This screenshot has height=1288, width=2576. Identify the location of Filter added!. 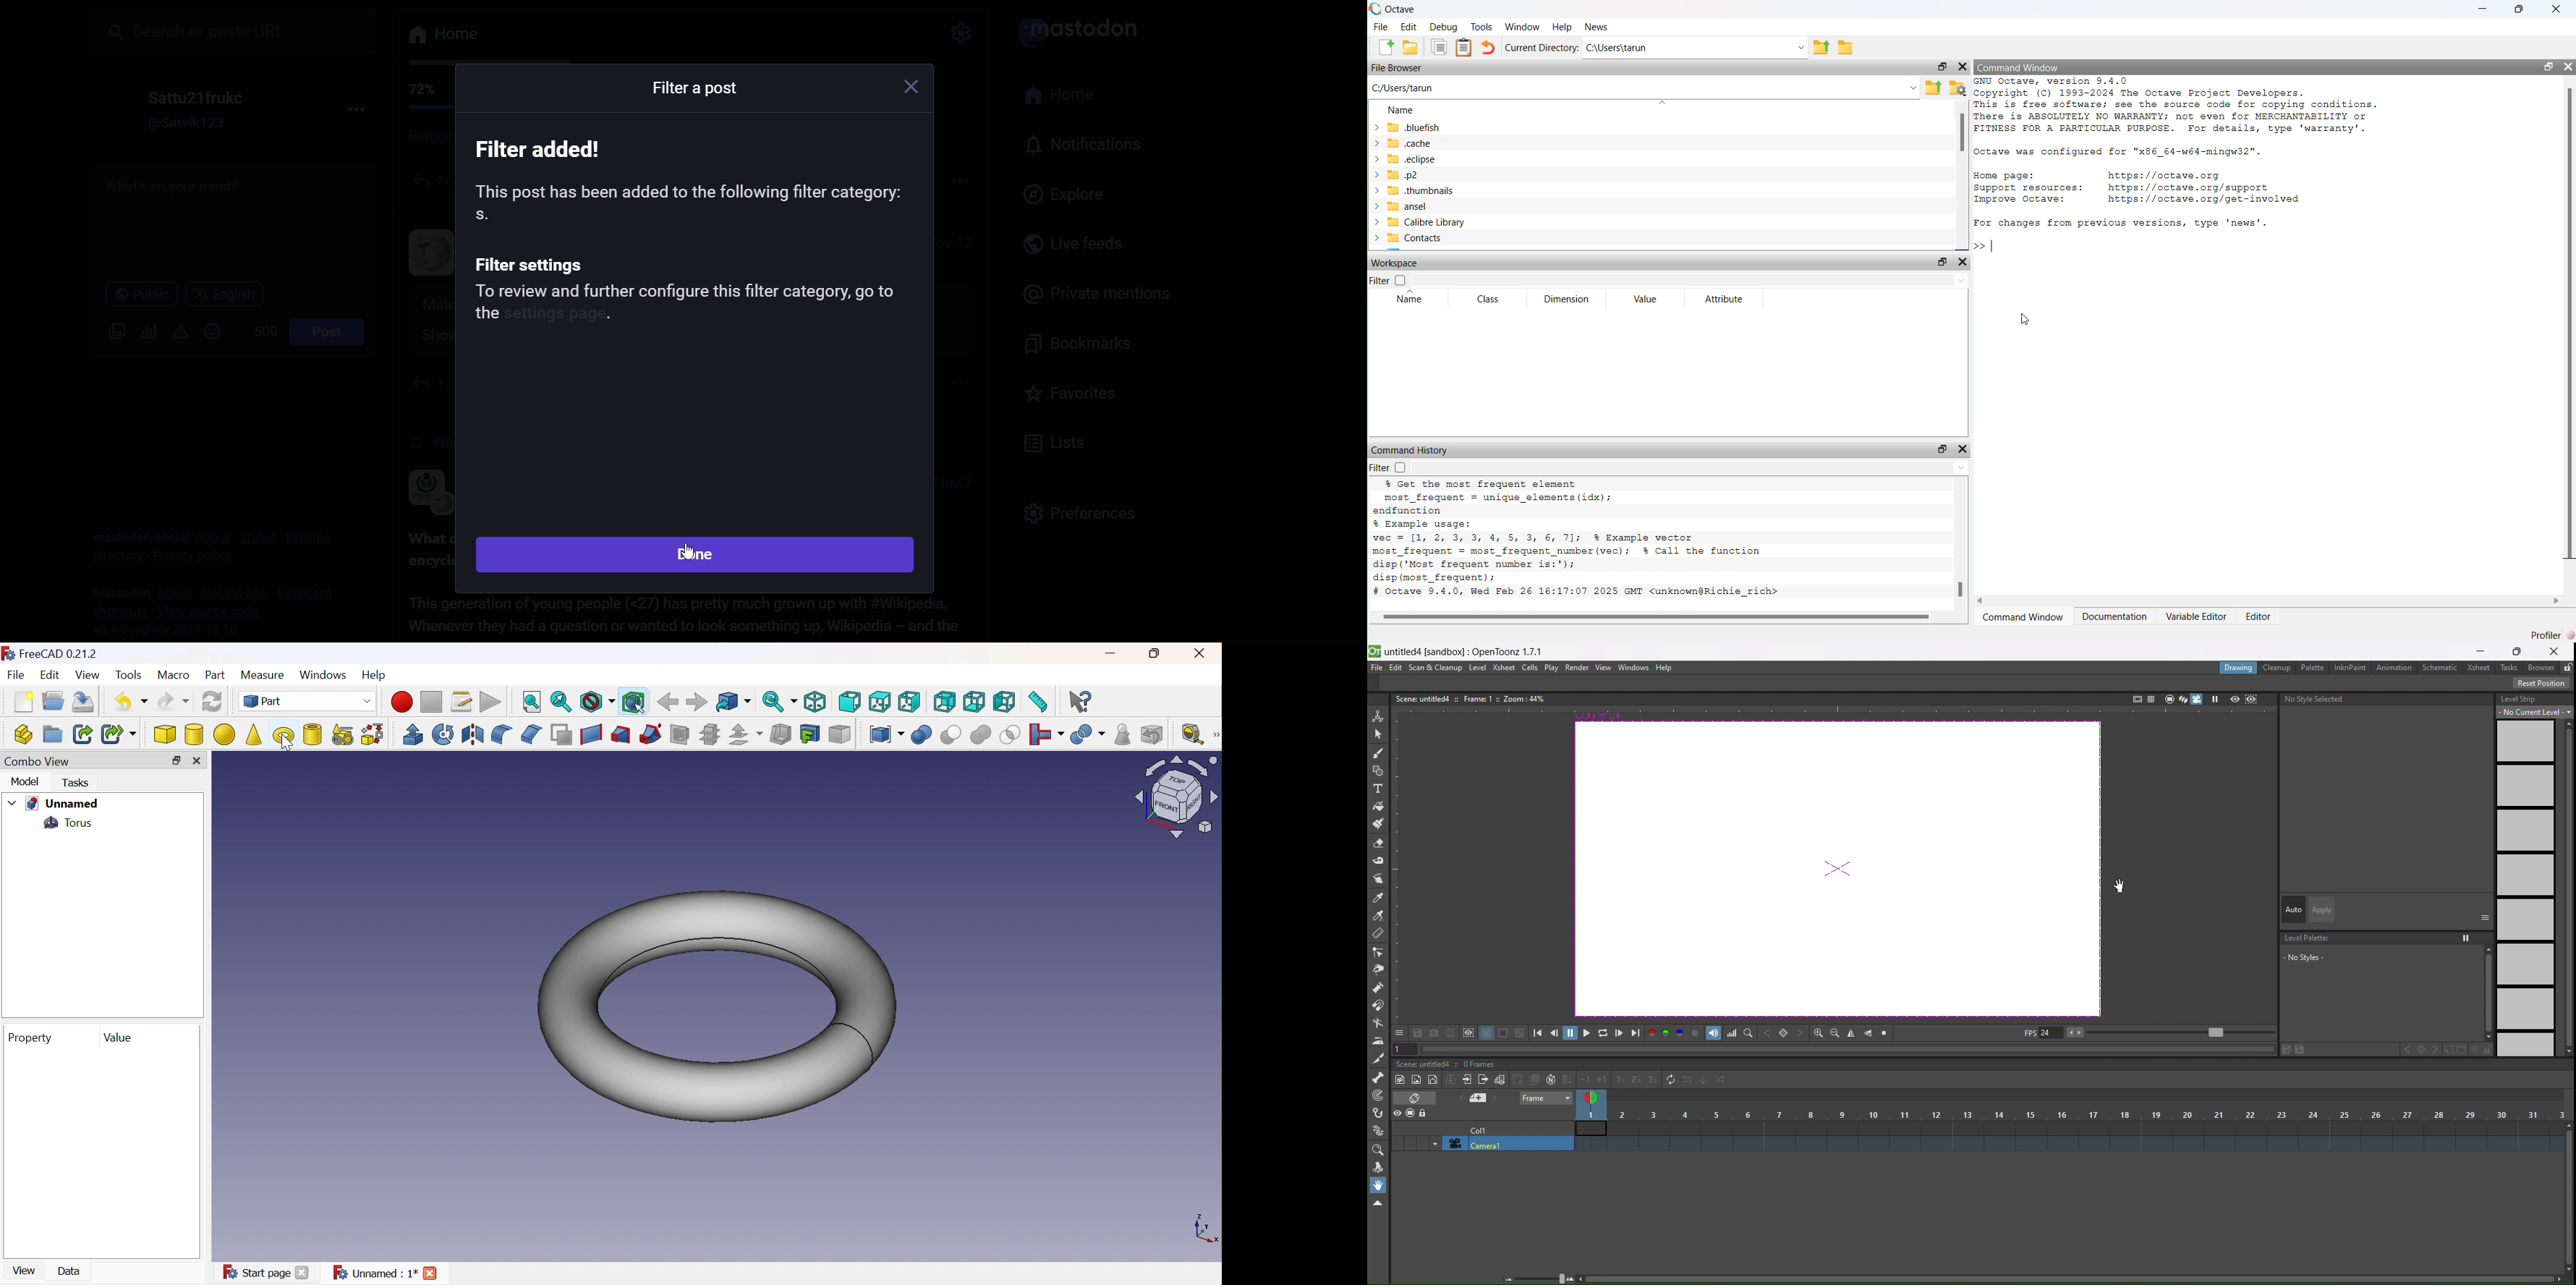
(545, 148).